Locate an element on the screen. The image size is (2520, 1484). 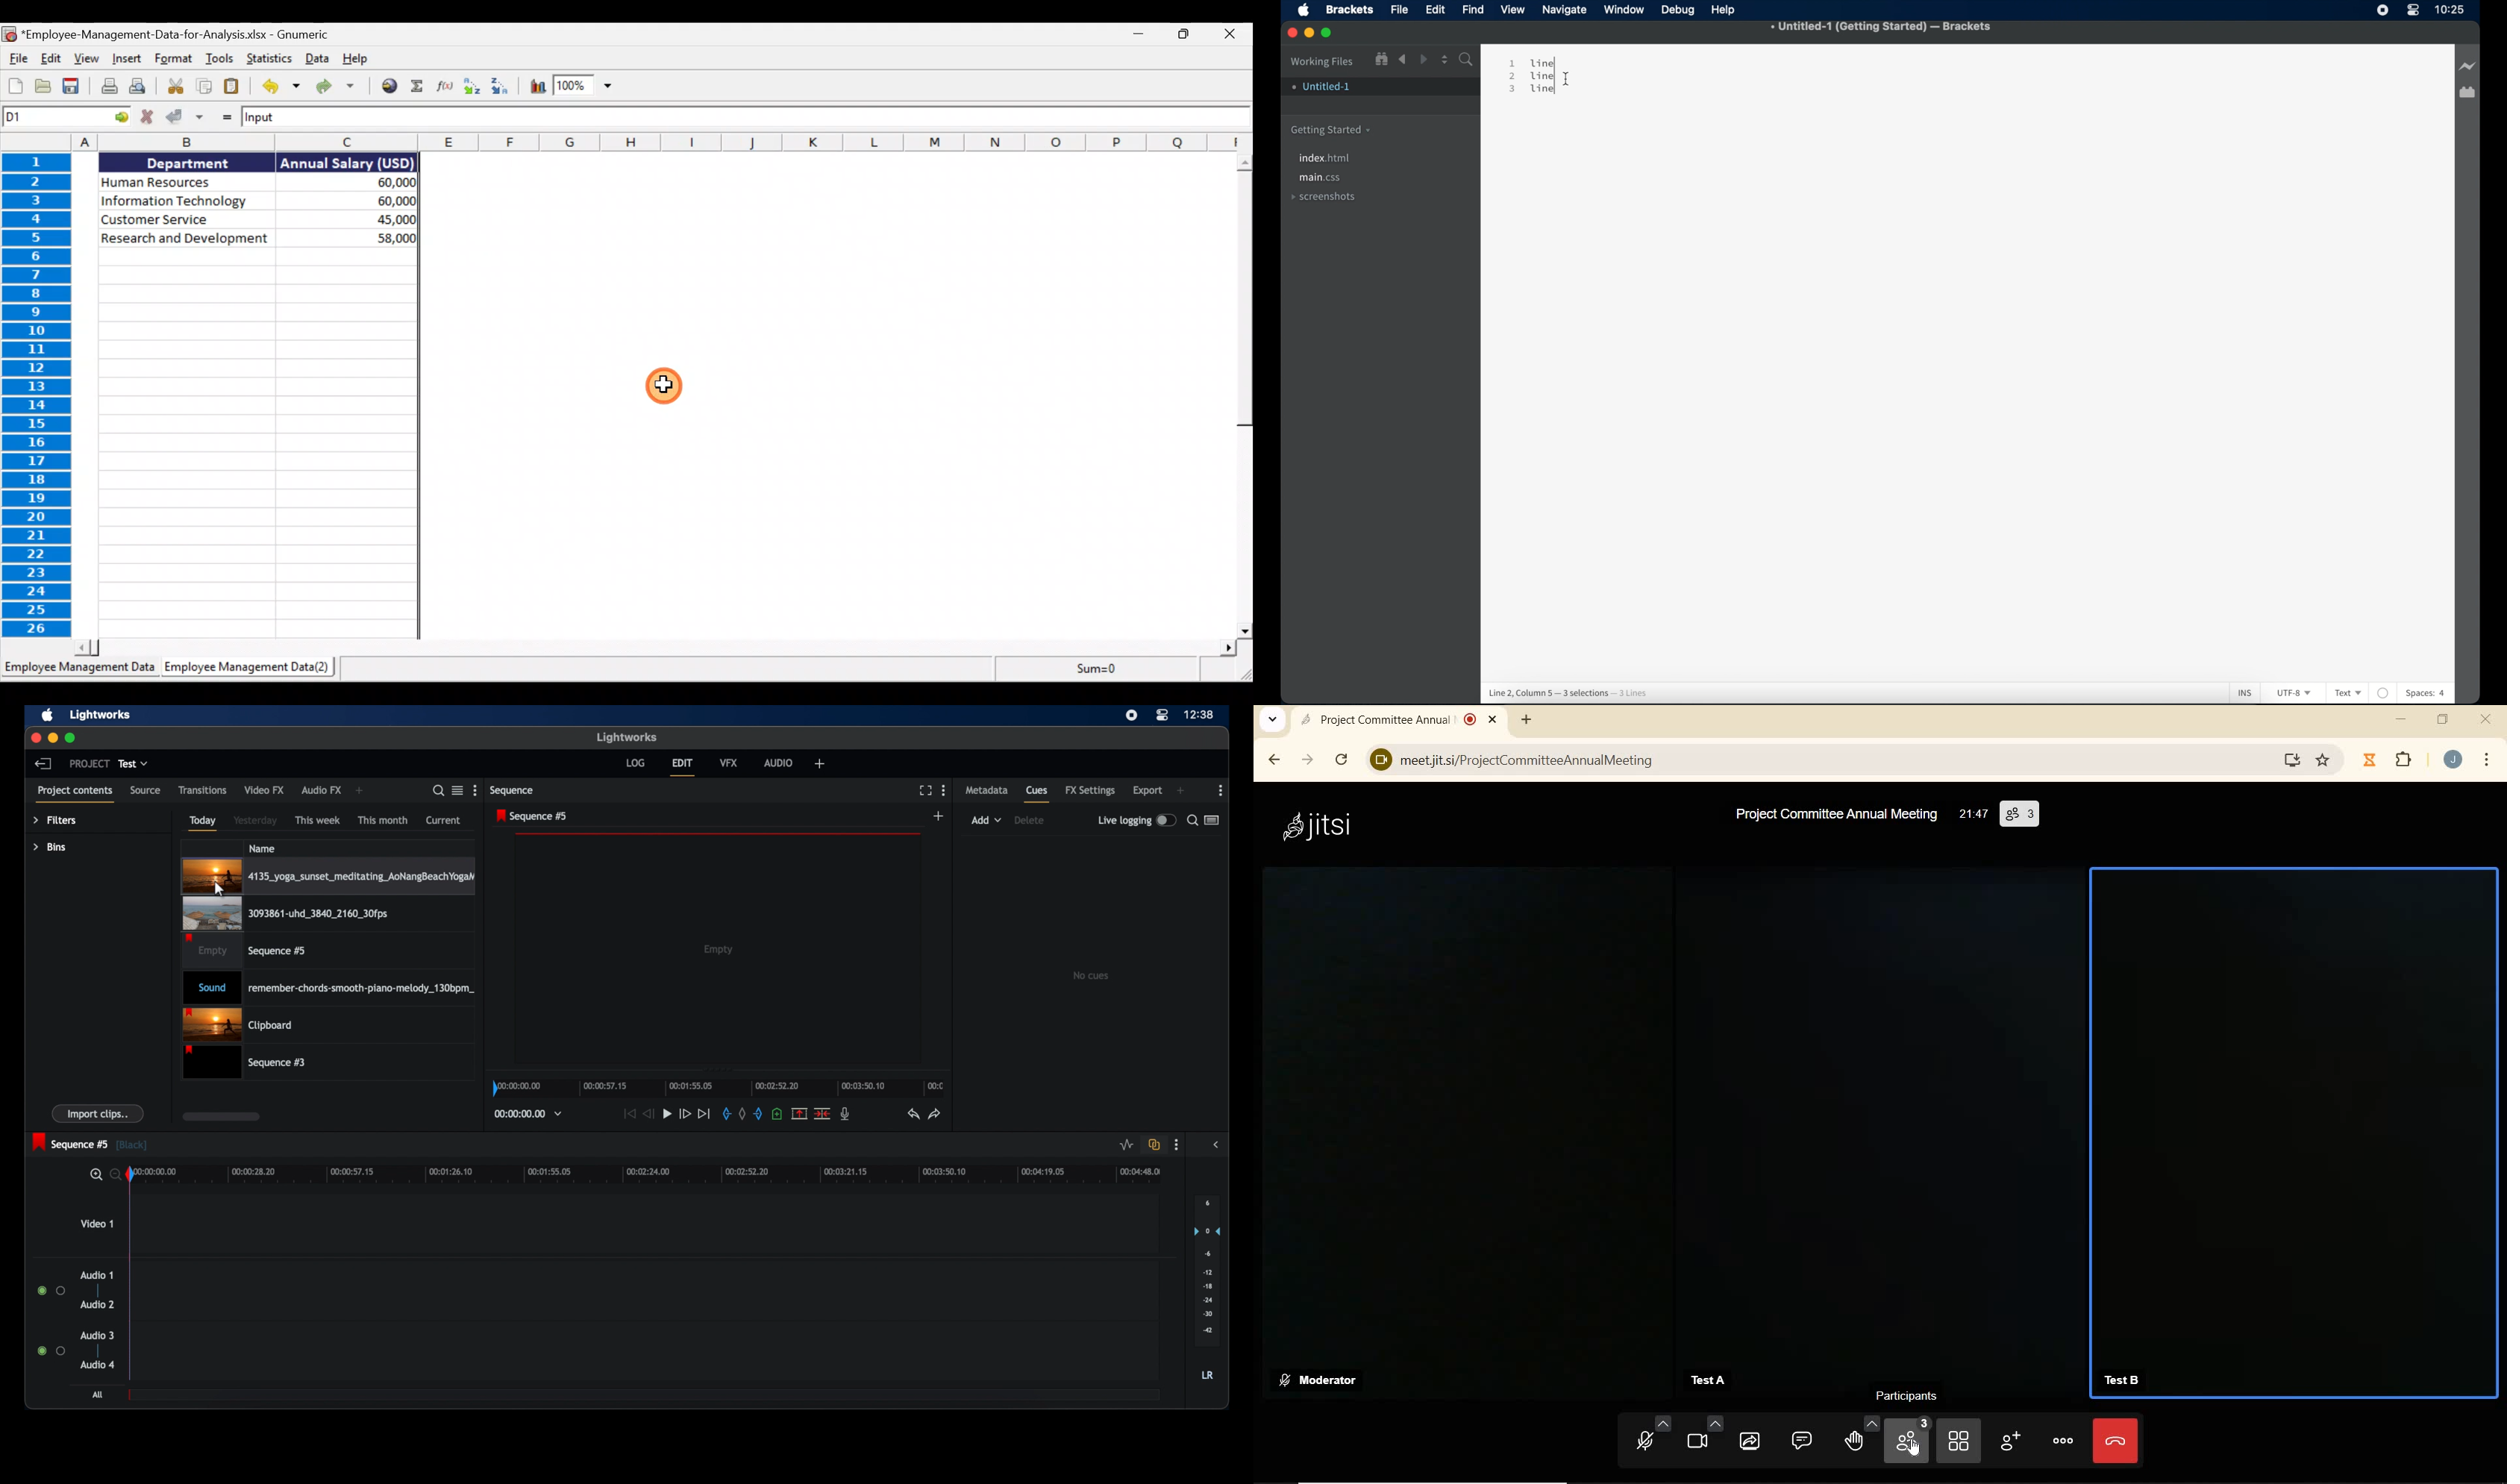
video clip is located at coordinates (243, 951).